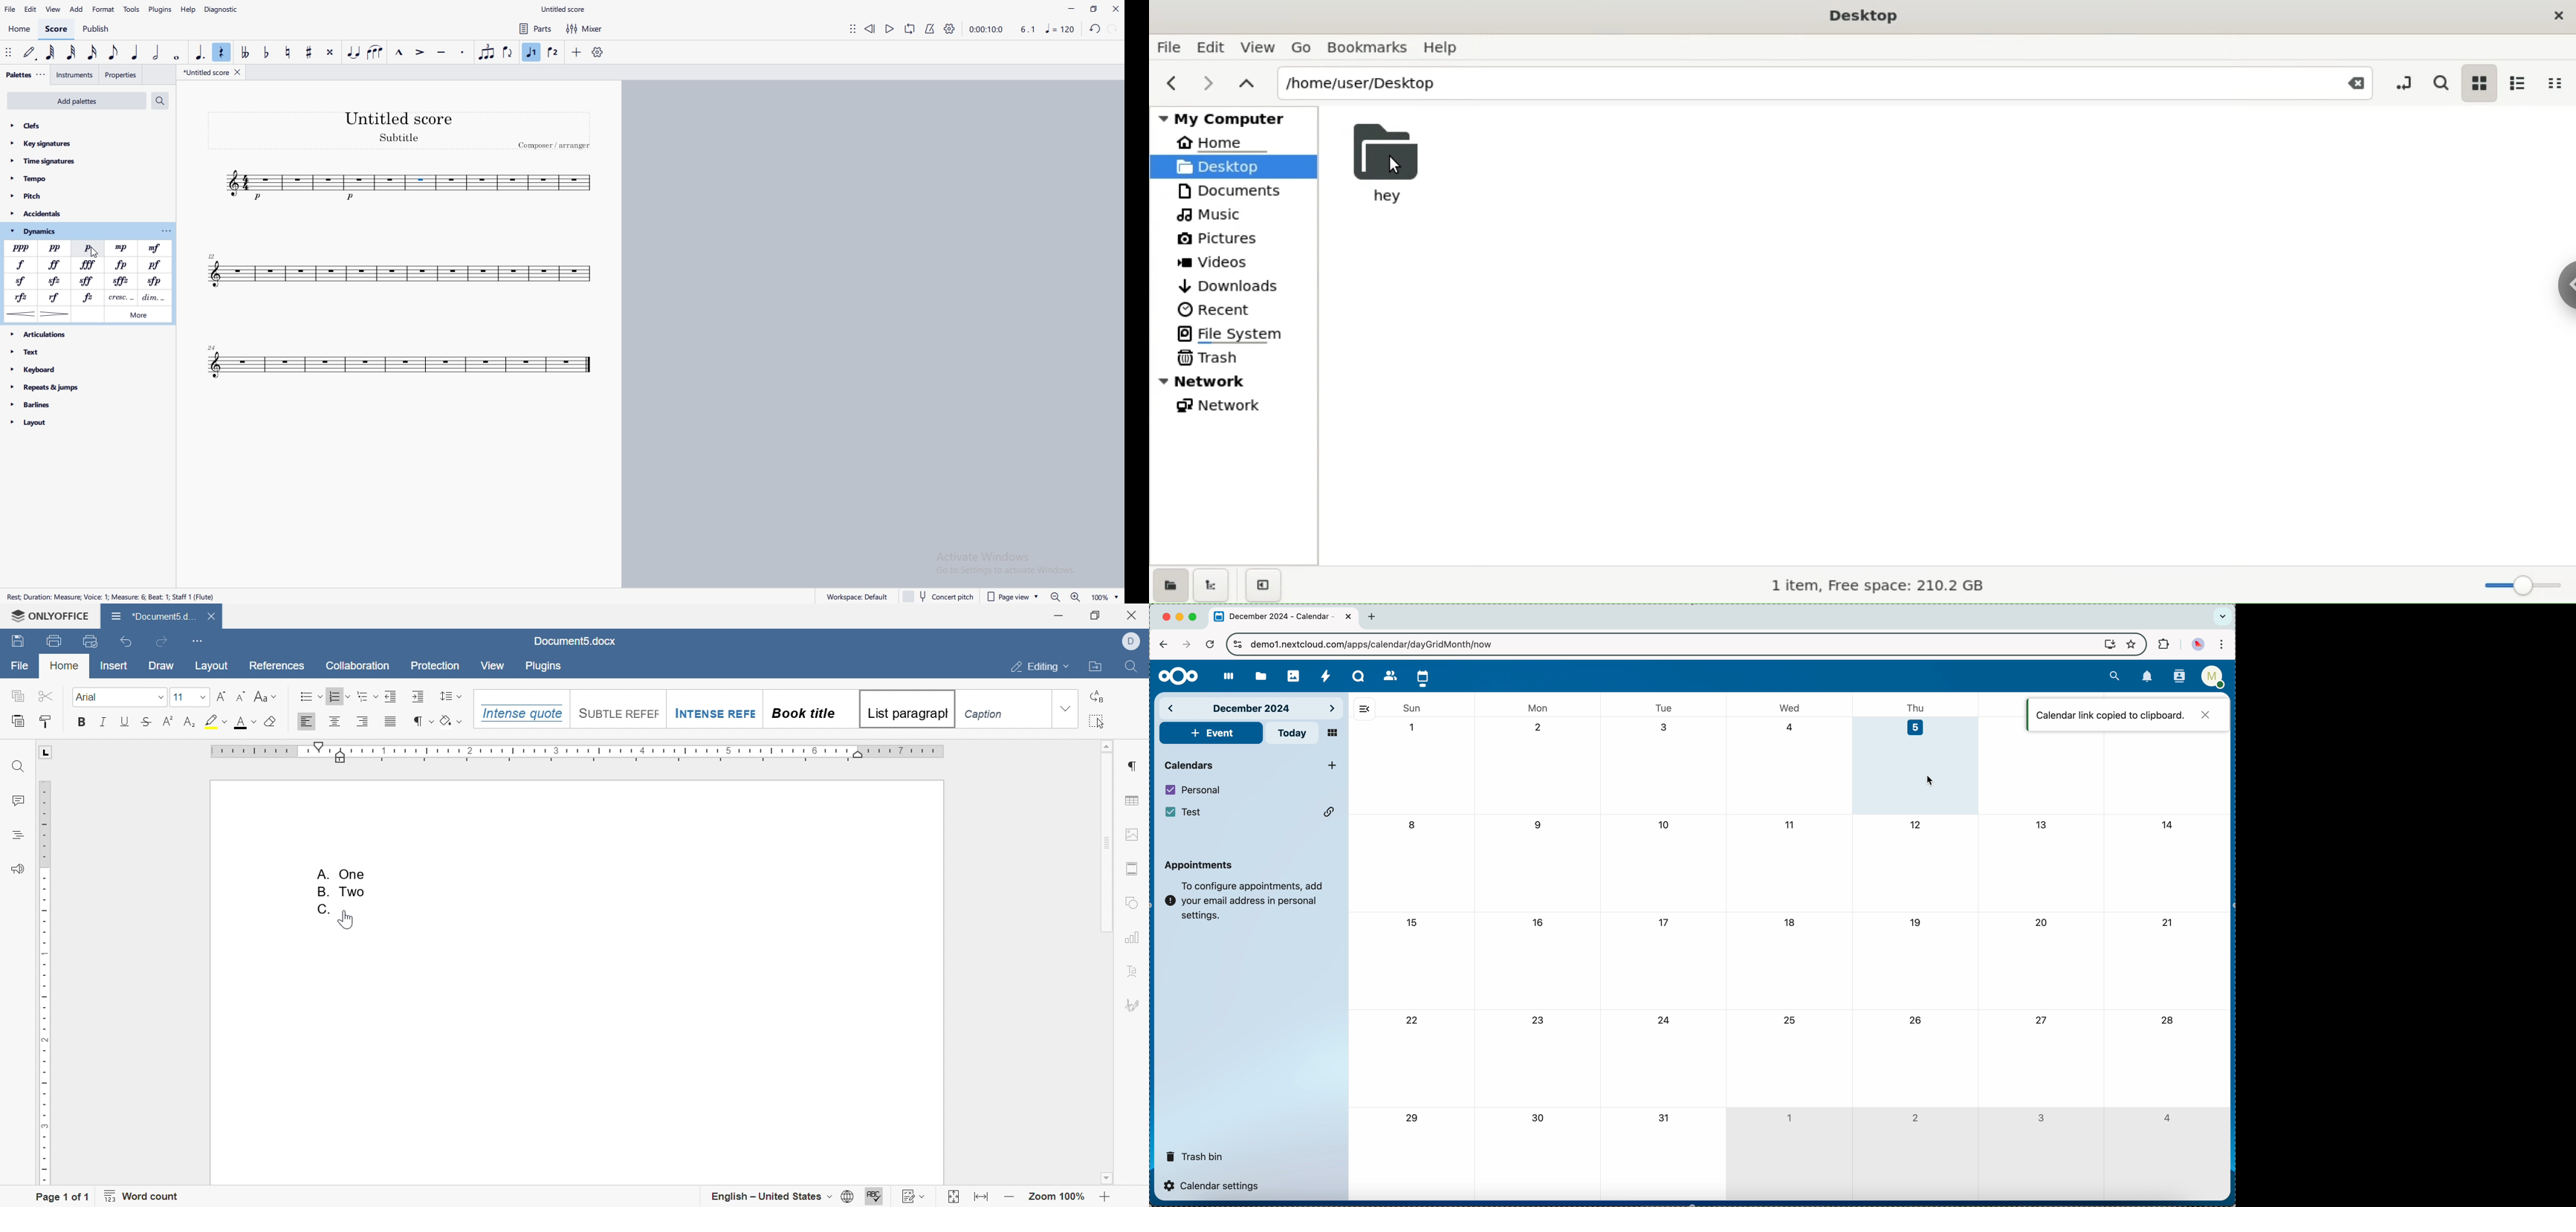  What do you see at coordinates (90, 230) in the screenshot?
I see `dynamics` at bounding box center [90, 230].